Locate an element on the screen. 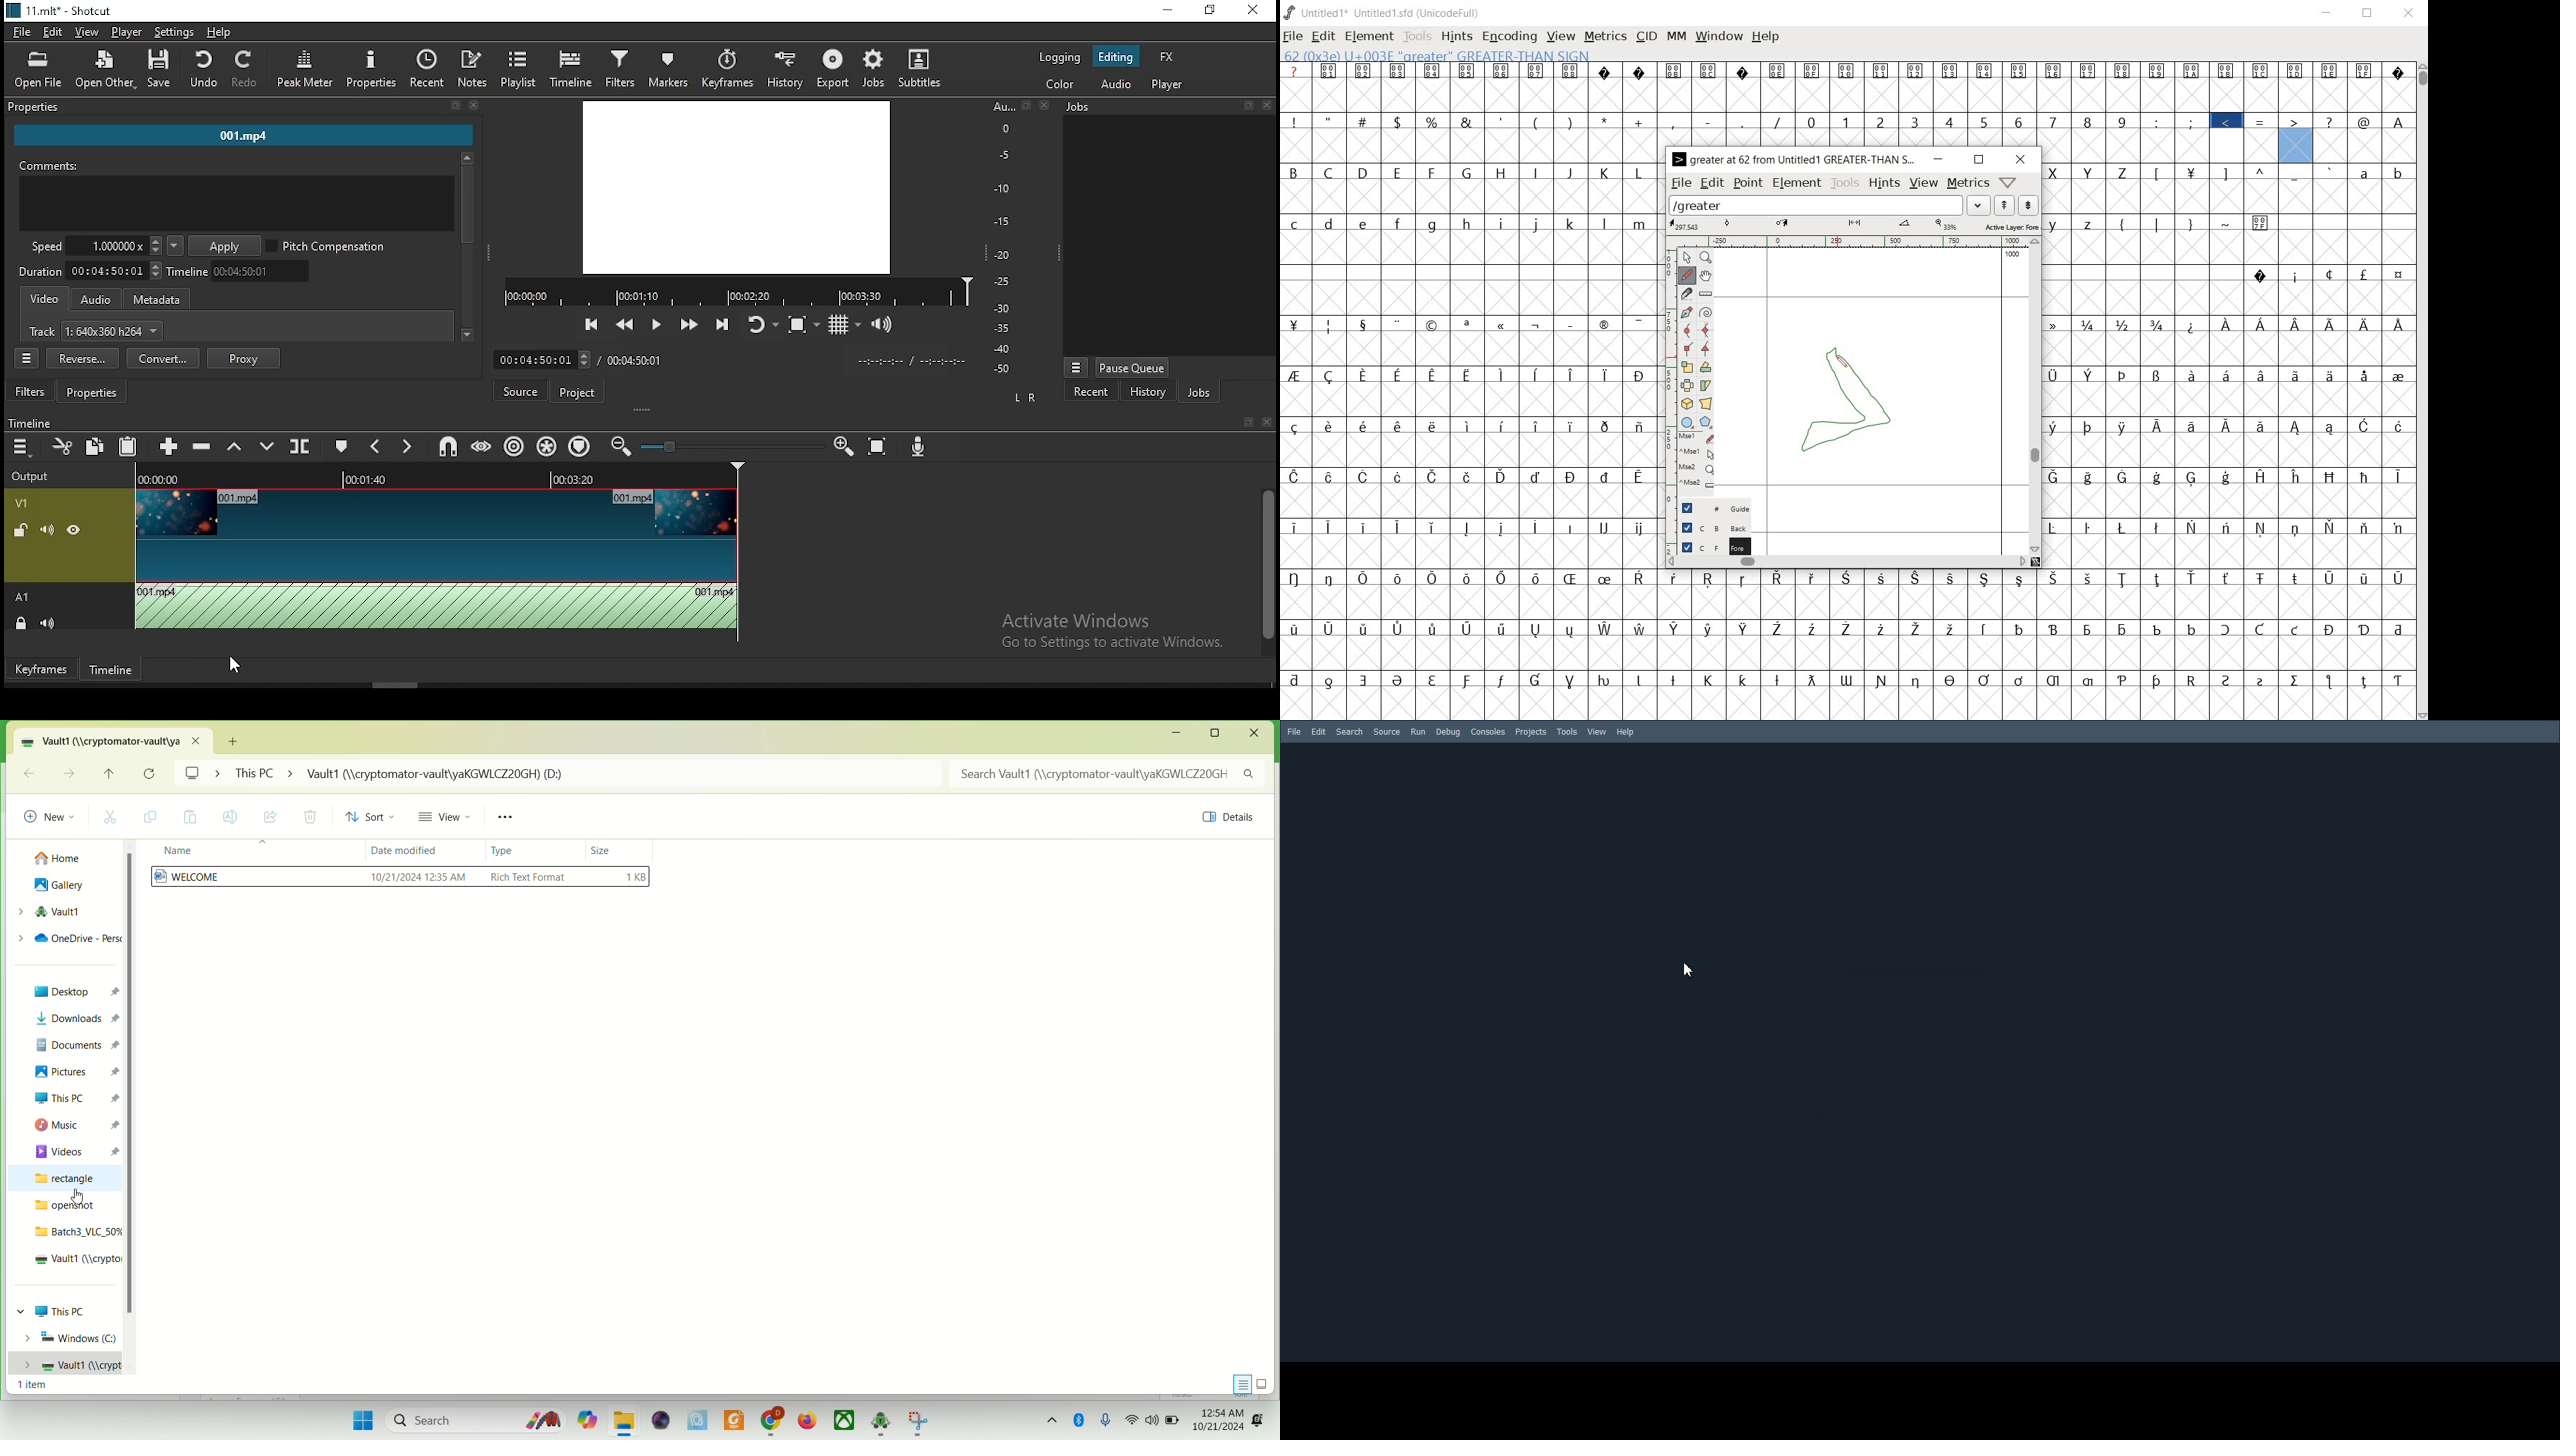 The height and width of the screenshot is (1456, 2576). hints is located at coordinates (1457, 37).